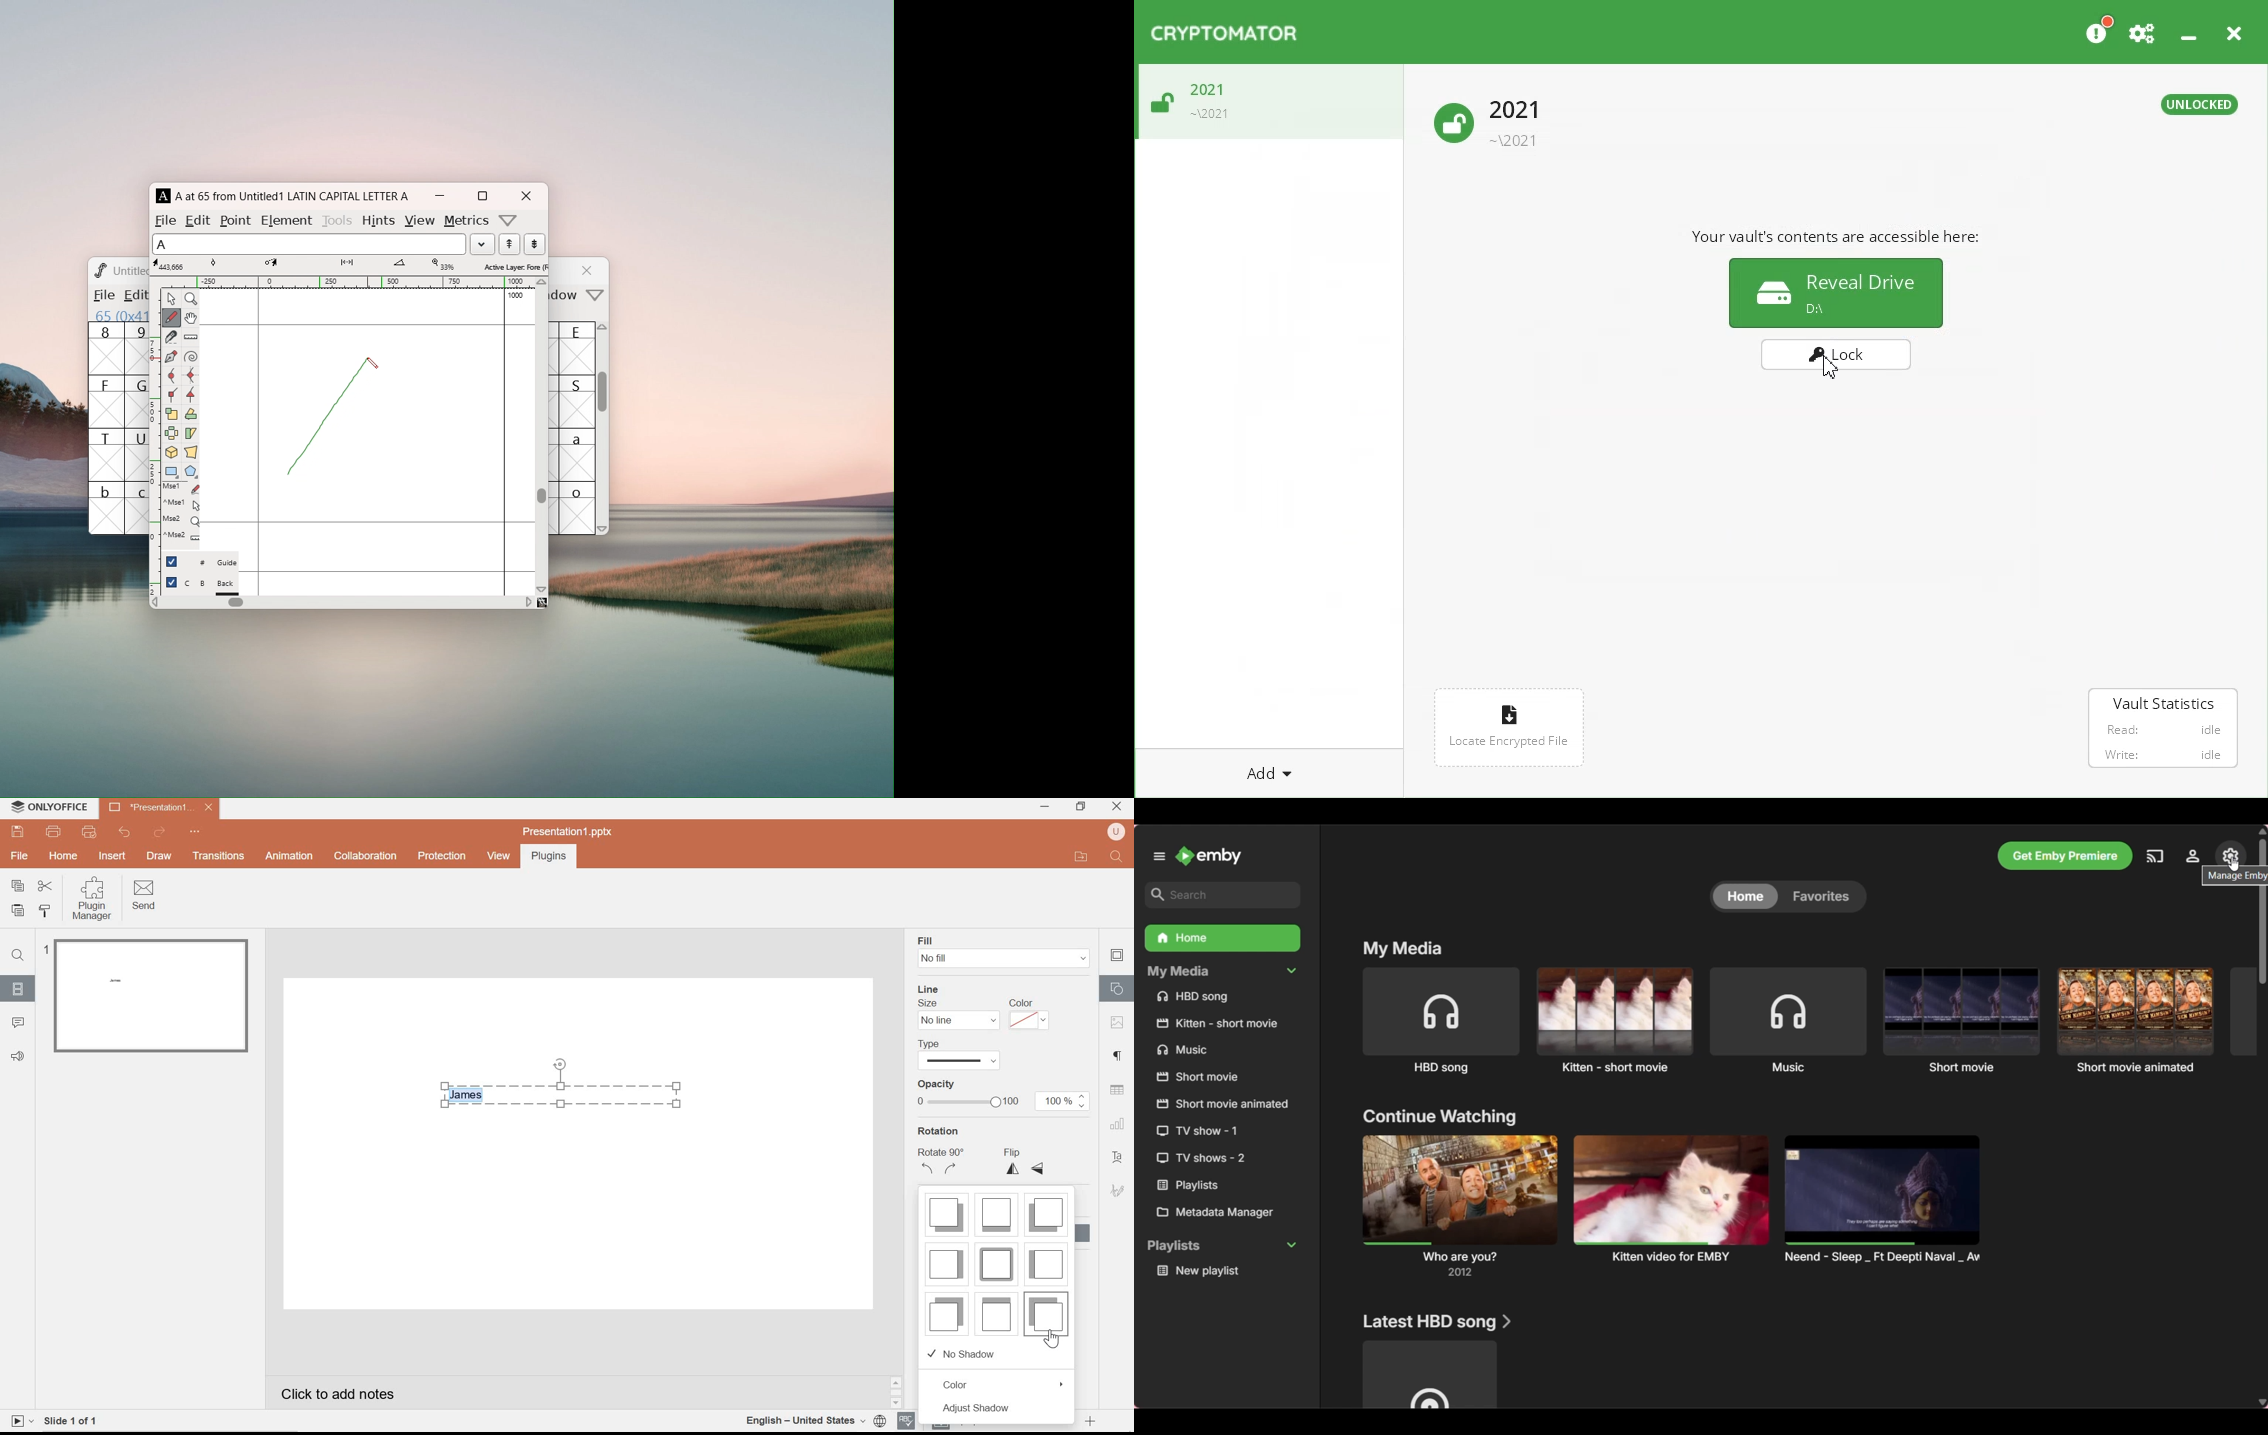  Describe the element at coordinates (171, 299) in the screenshot. I see `pointer` at that location.